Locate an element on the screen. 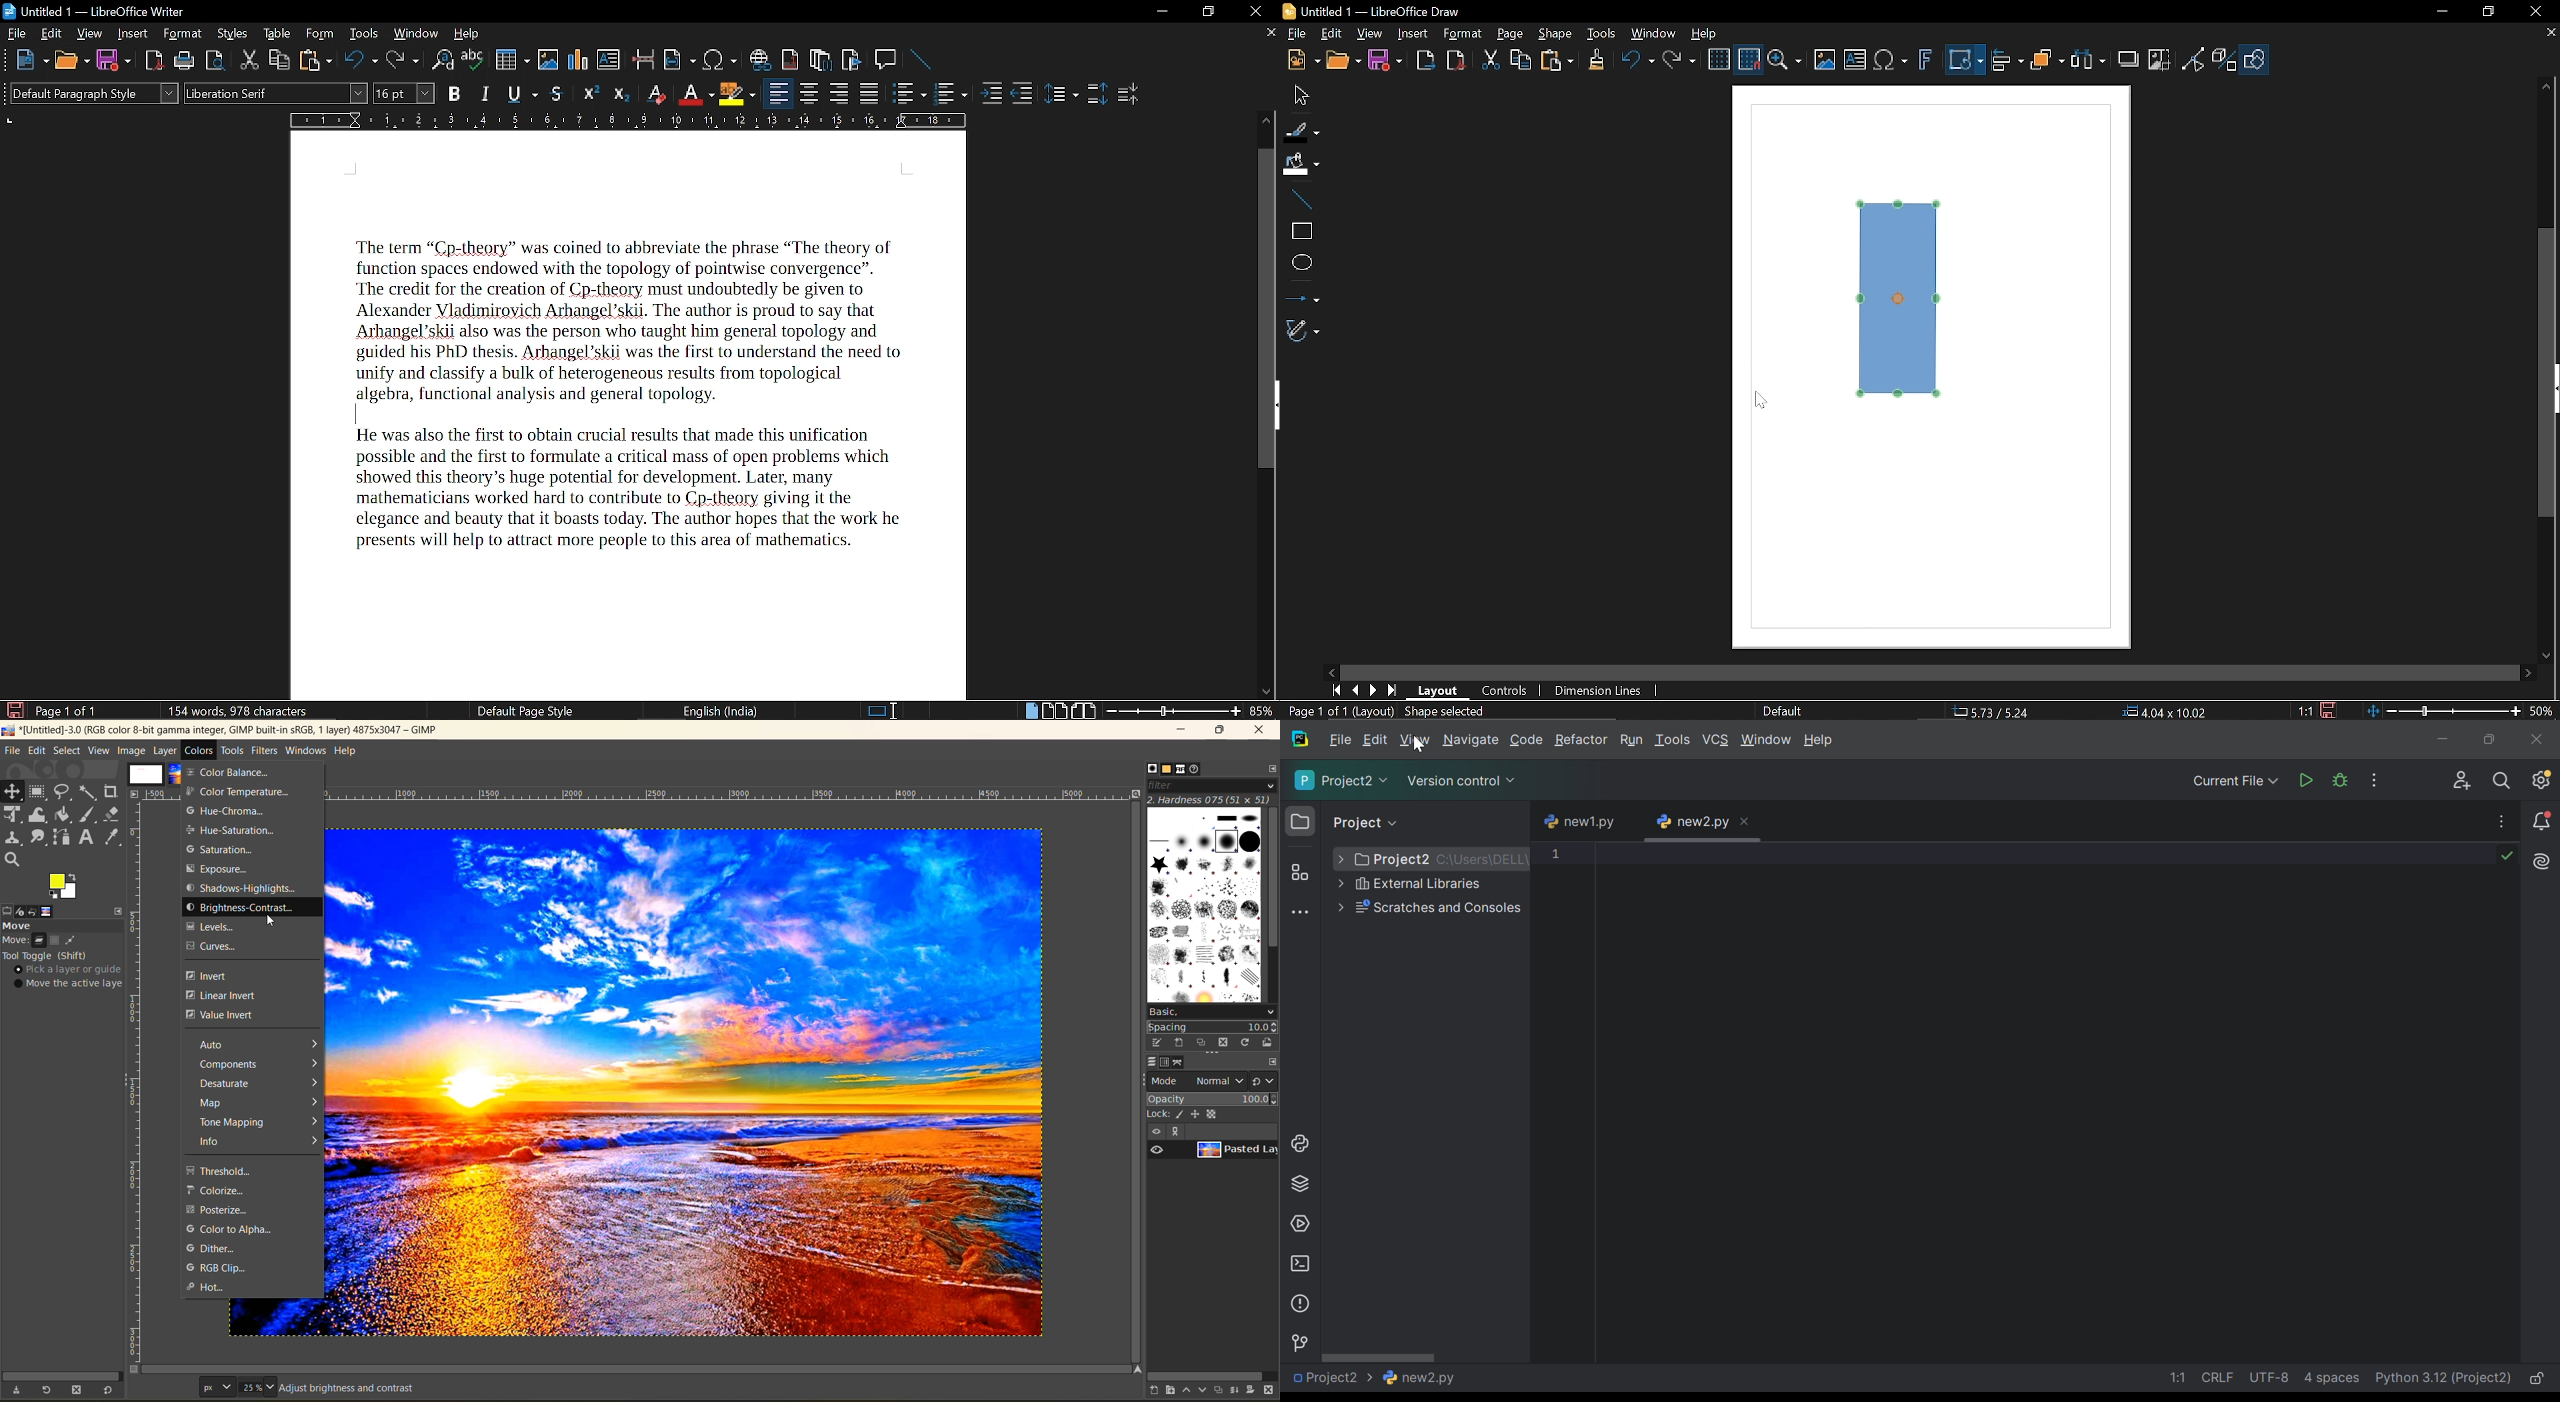 Image resolution: width=2576 pixels, height=1428 pixels. Standard selection is located at coordinates (883, 711).